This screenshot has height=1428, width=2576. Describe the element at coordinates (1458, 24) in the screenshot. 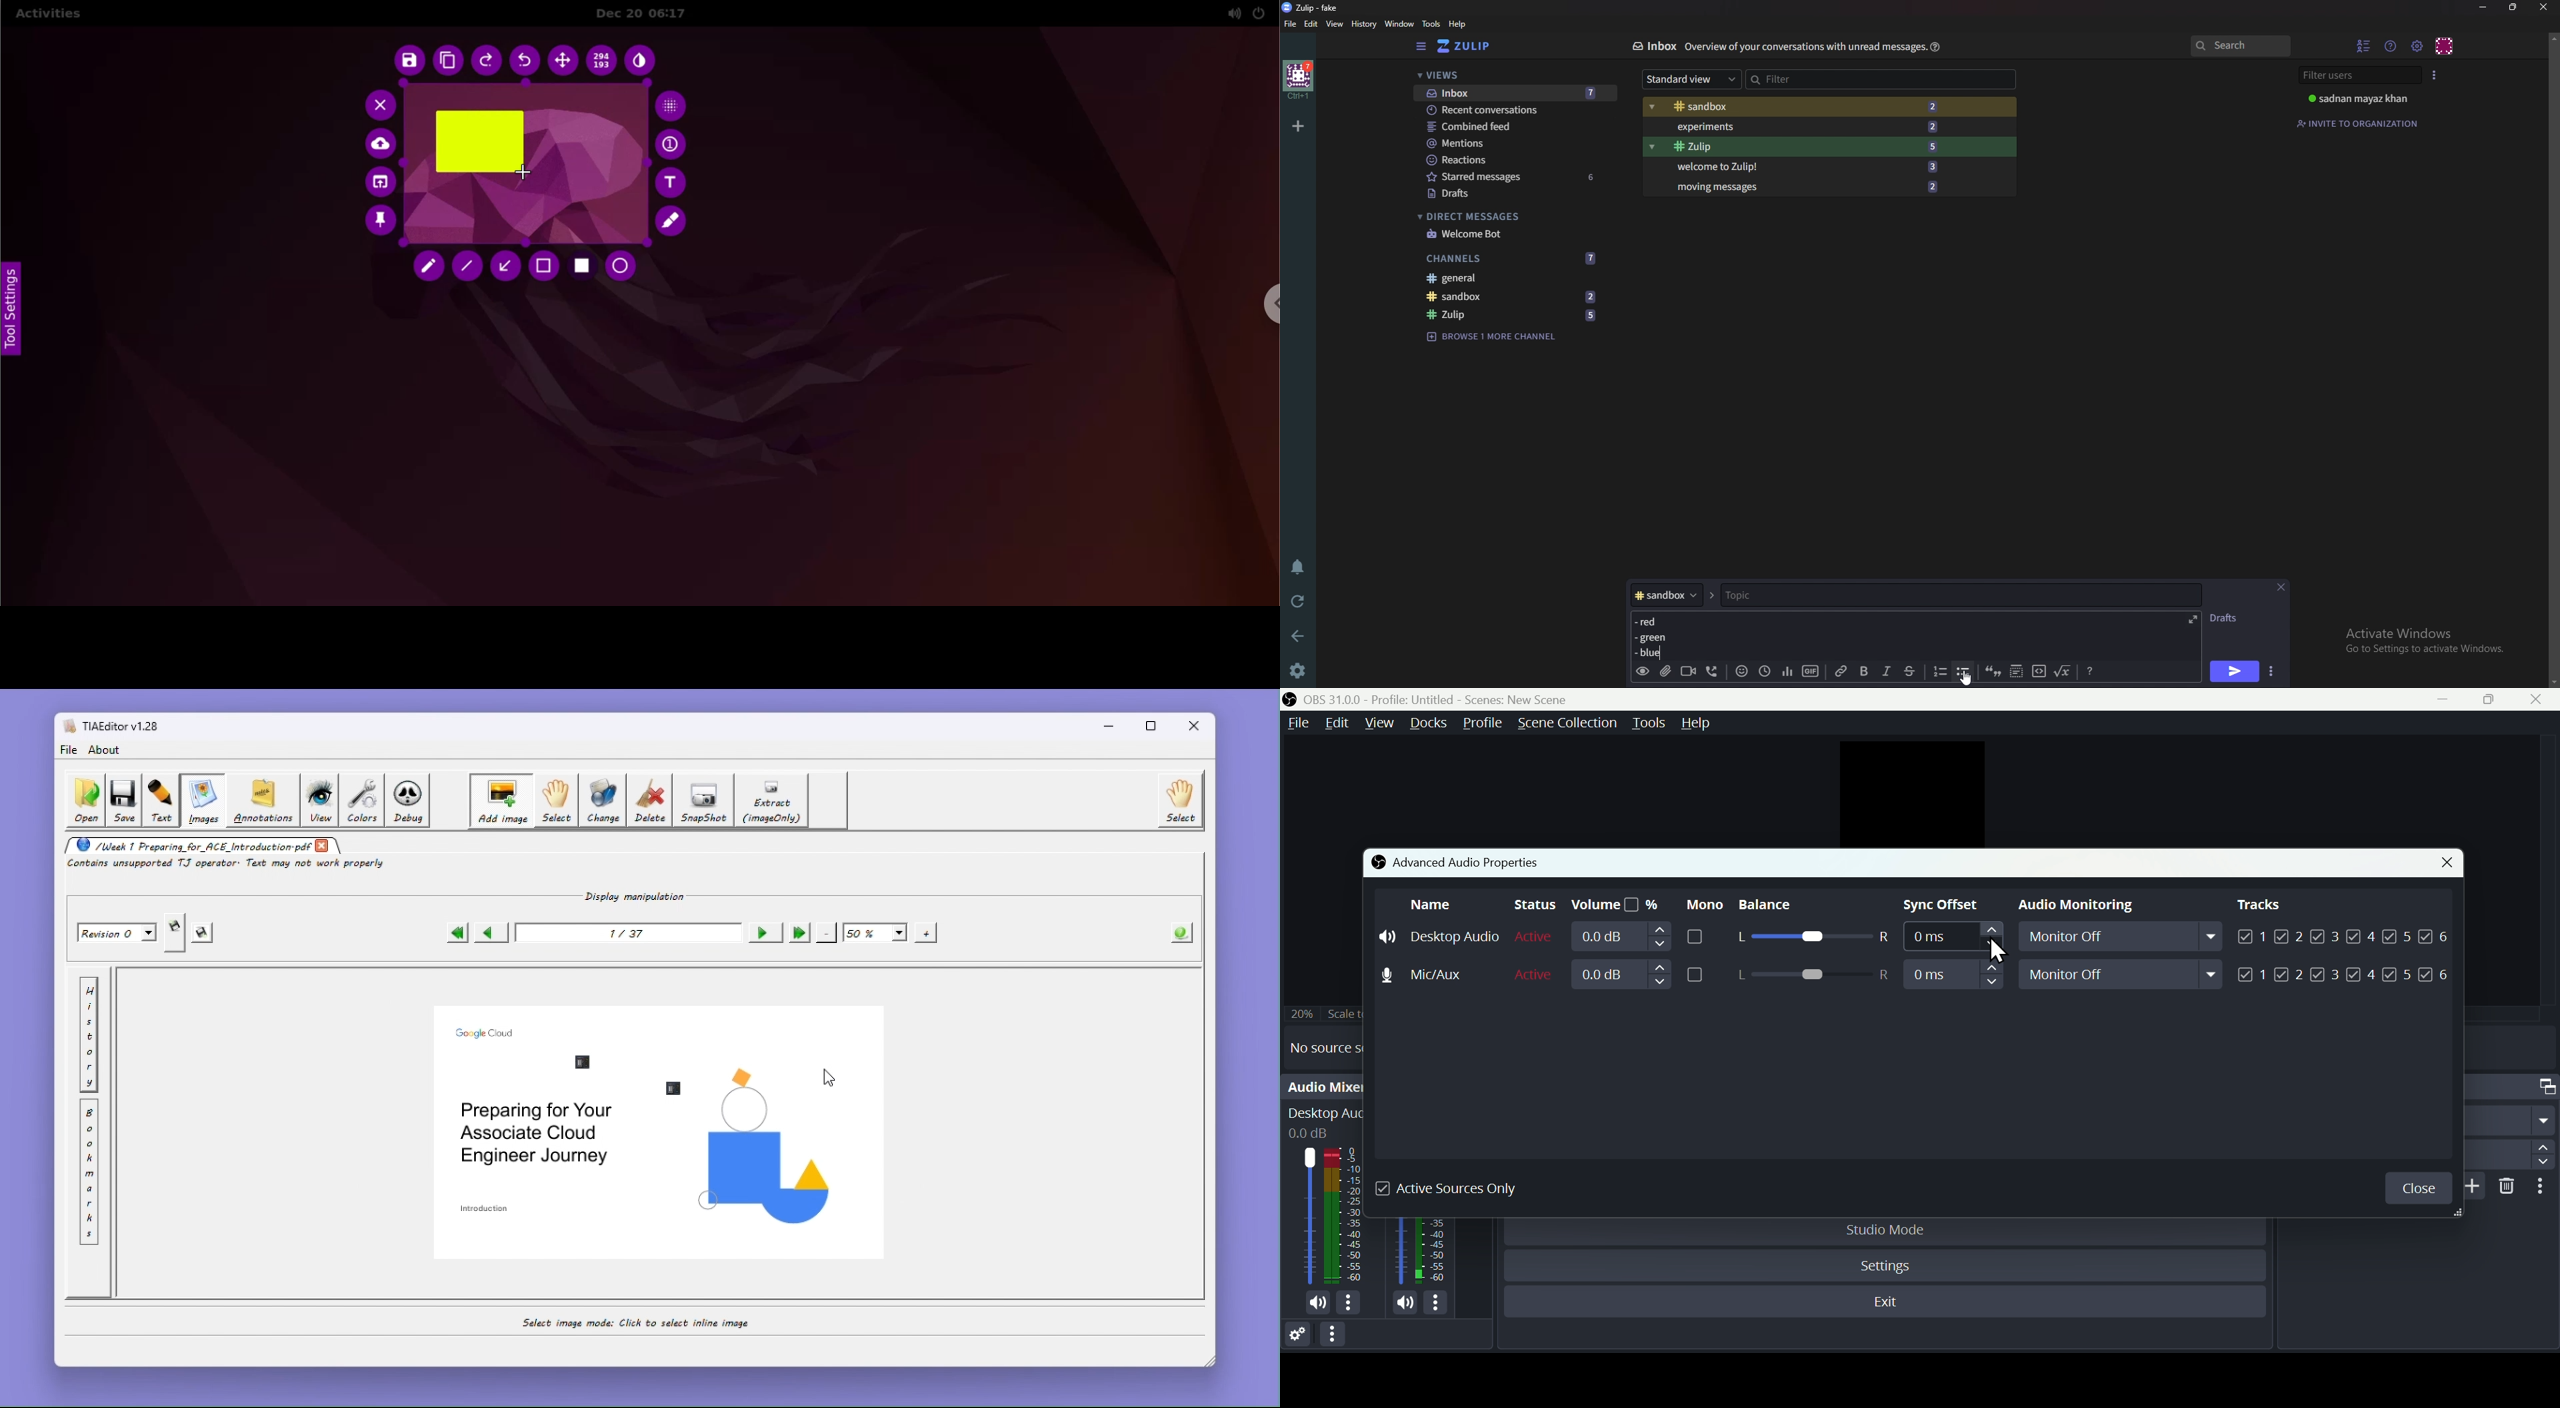

I see `help` at that location.